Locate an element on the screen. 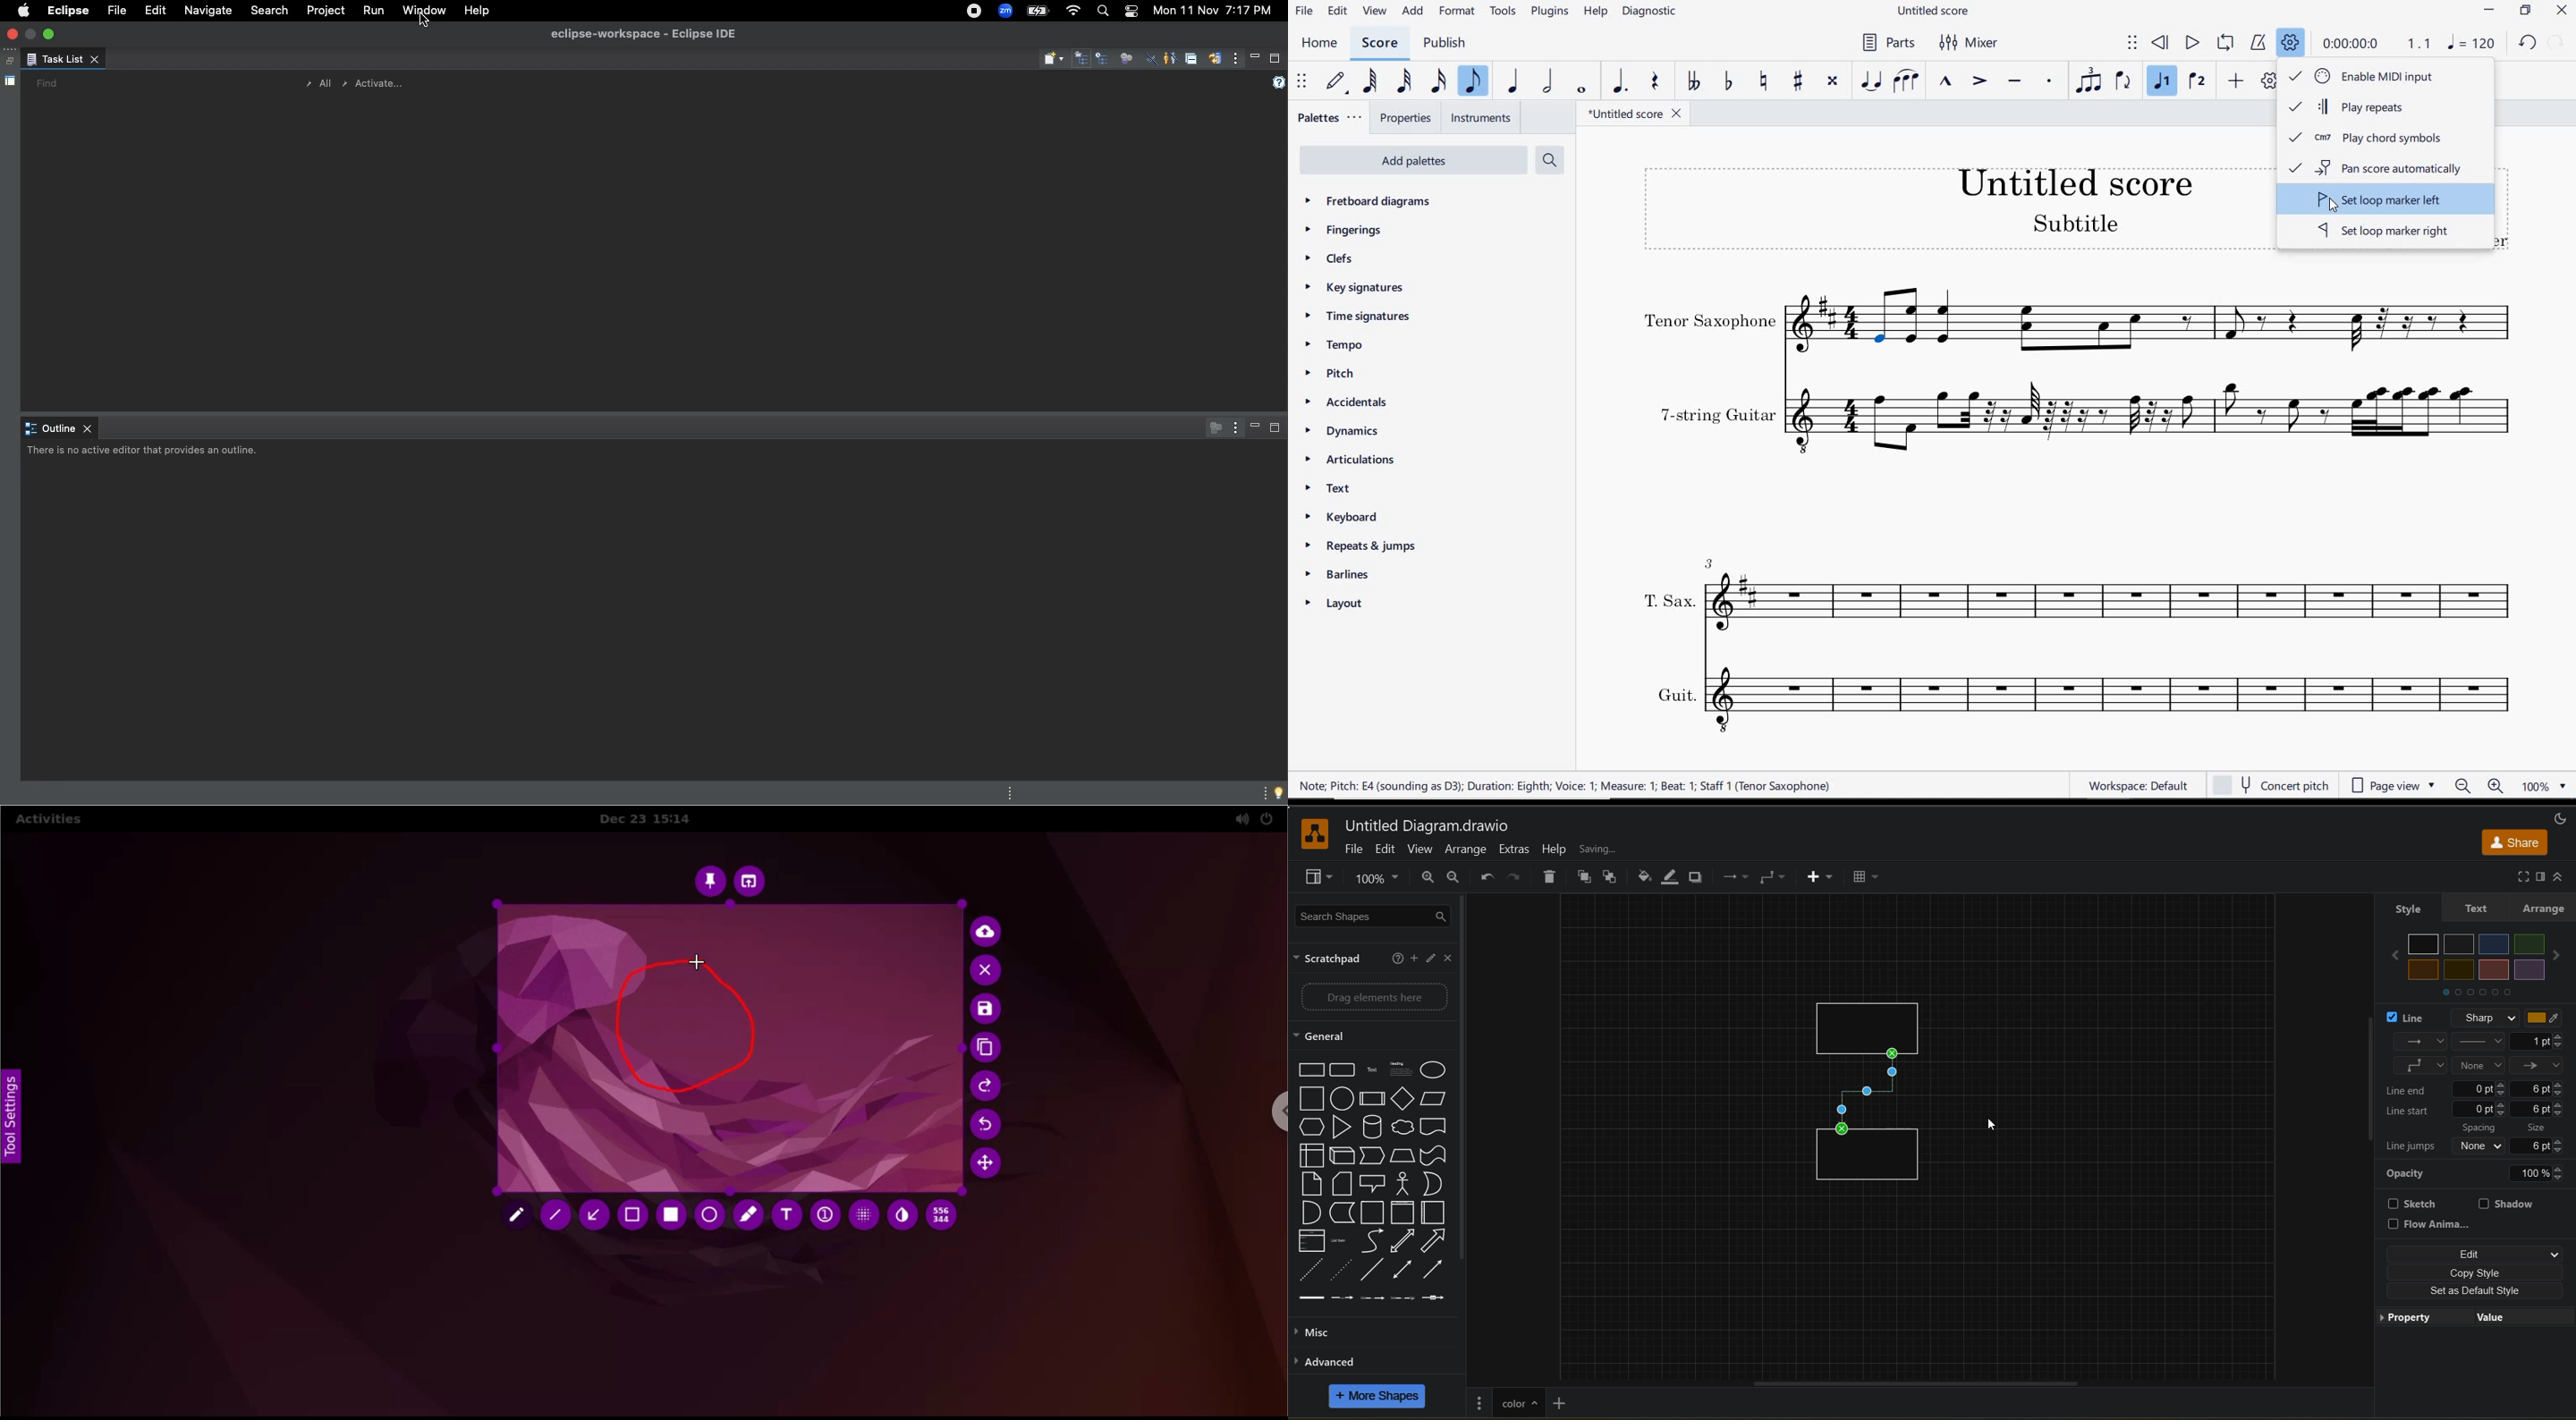 This screenshot has height=1428, width=2576. fill color is located at coordinates (1642, 877).